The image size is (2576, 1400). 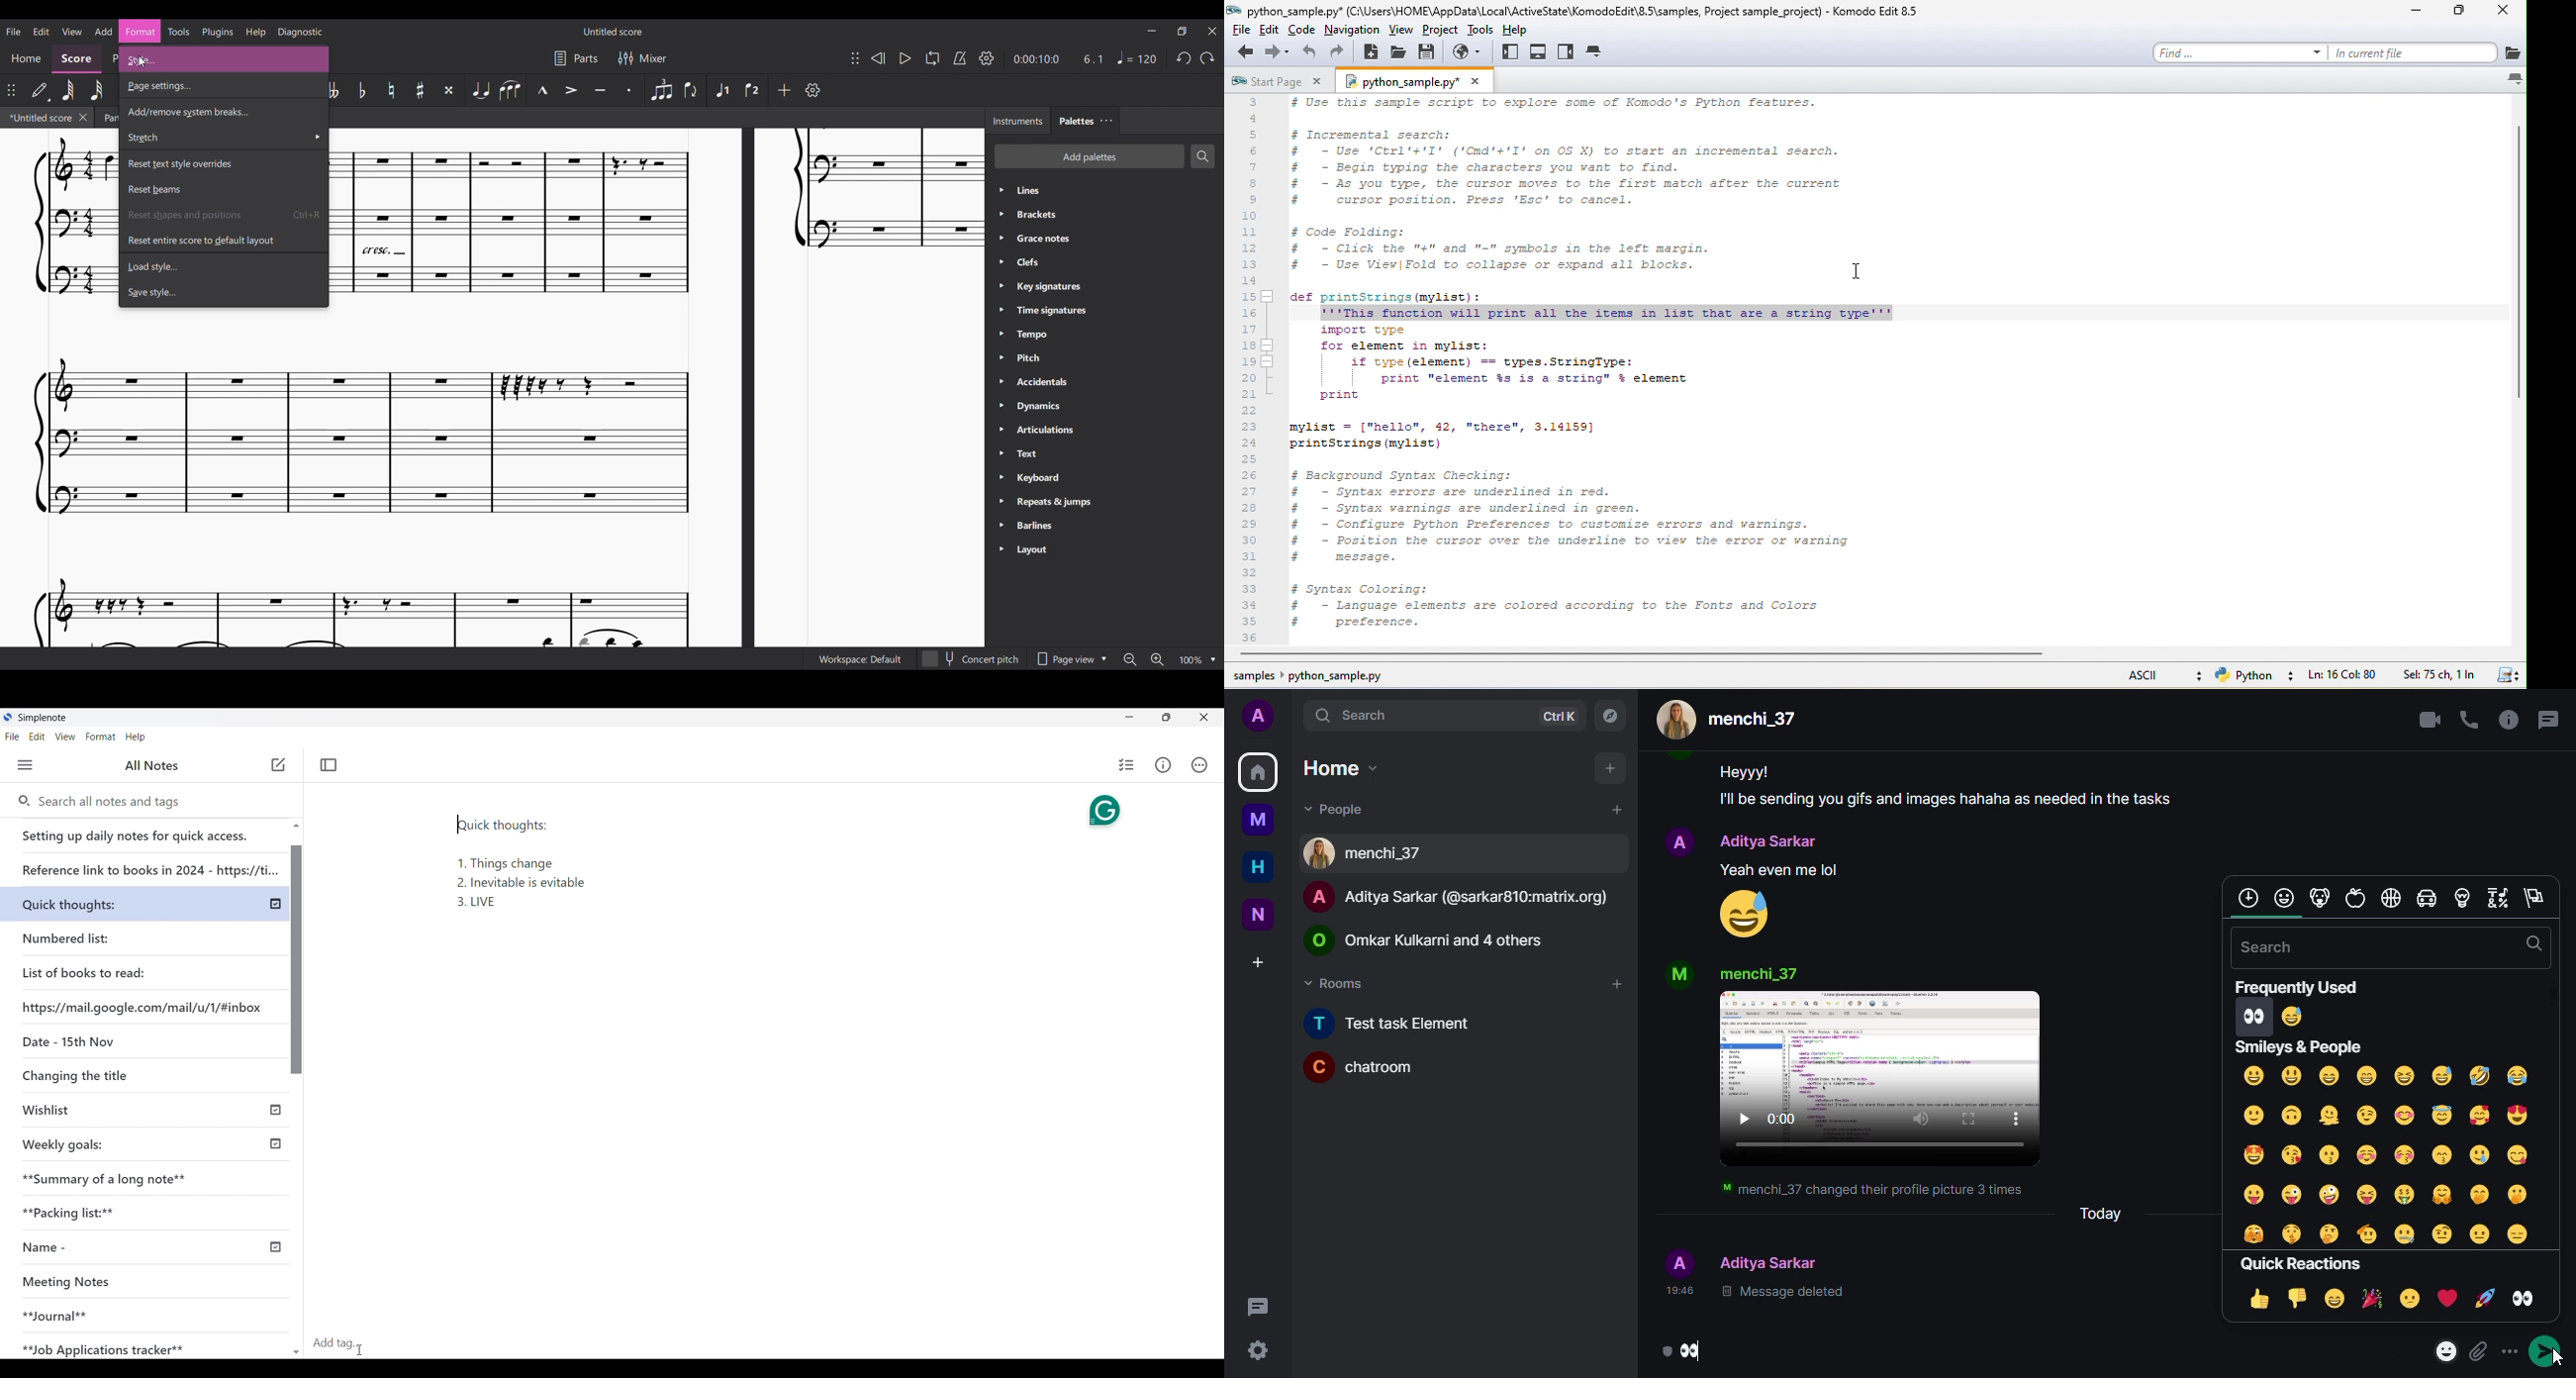 I want to click on Page settings, so click(x=222, y=86).